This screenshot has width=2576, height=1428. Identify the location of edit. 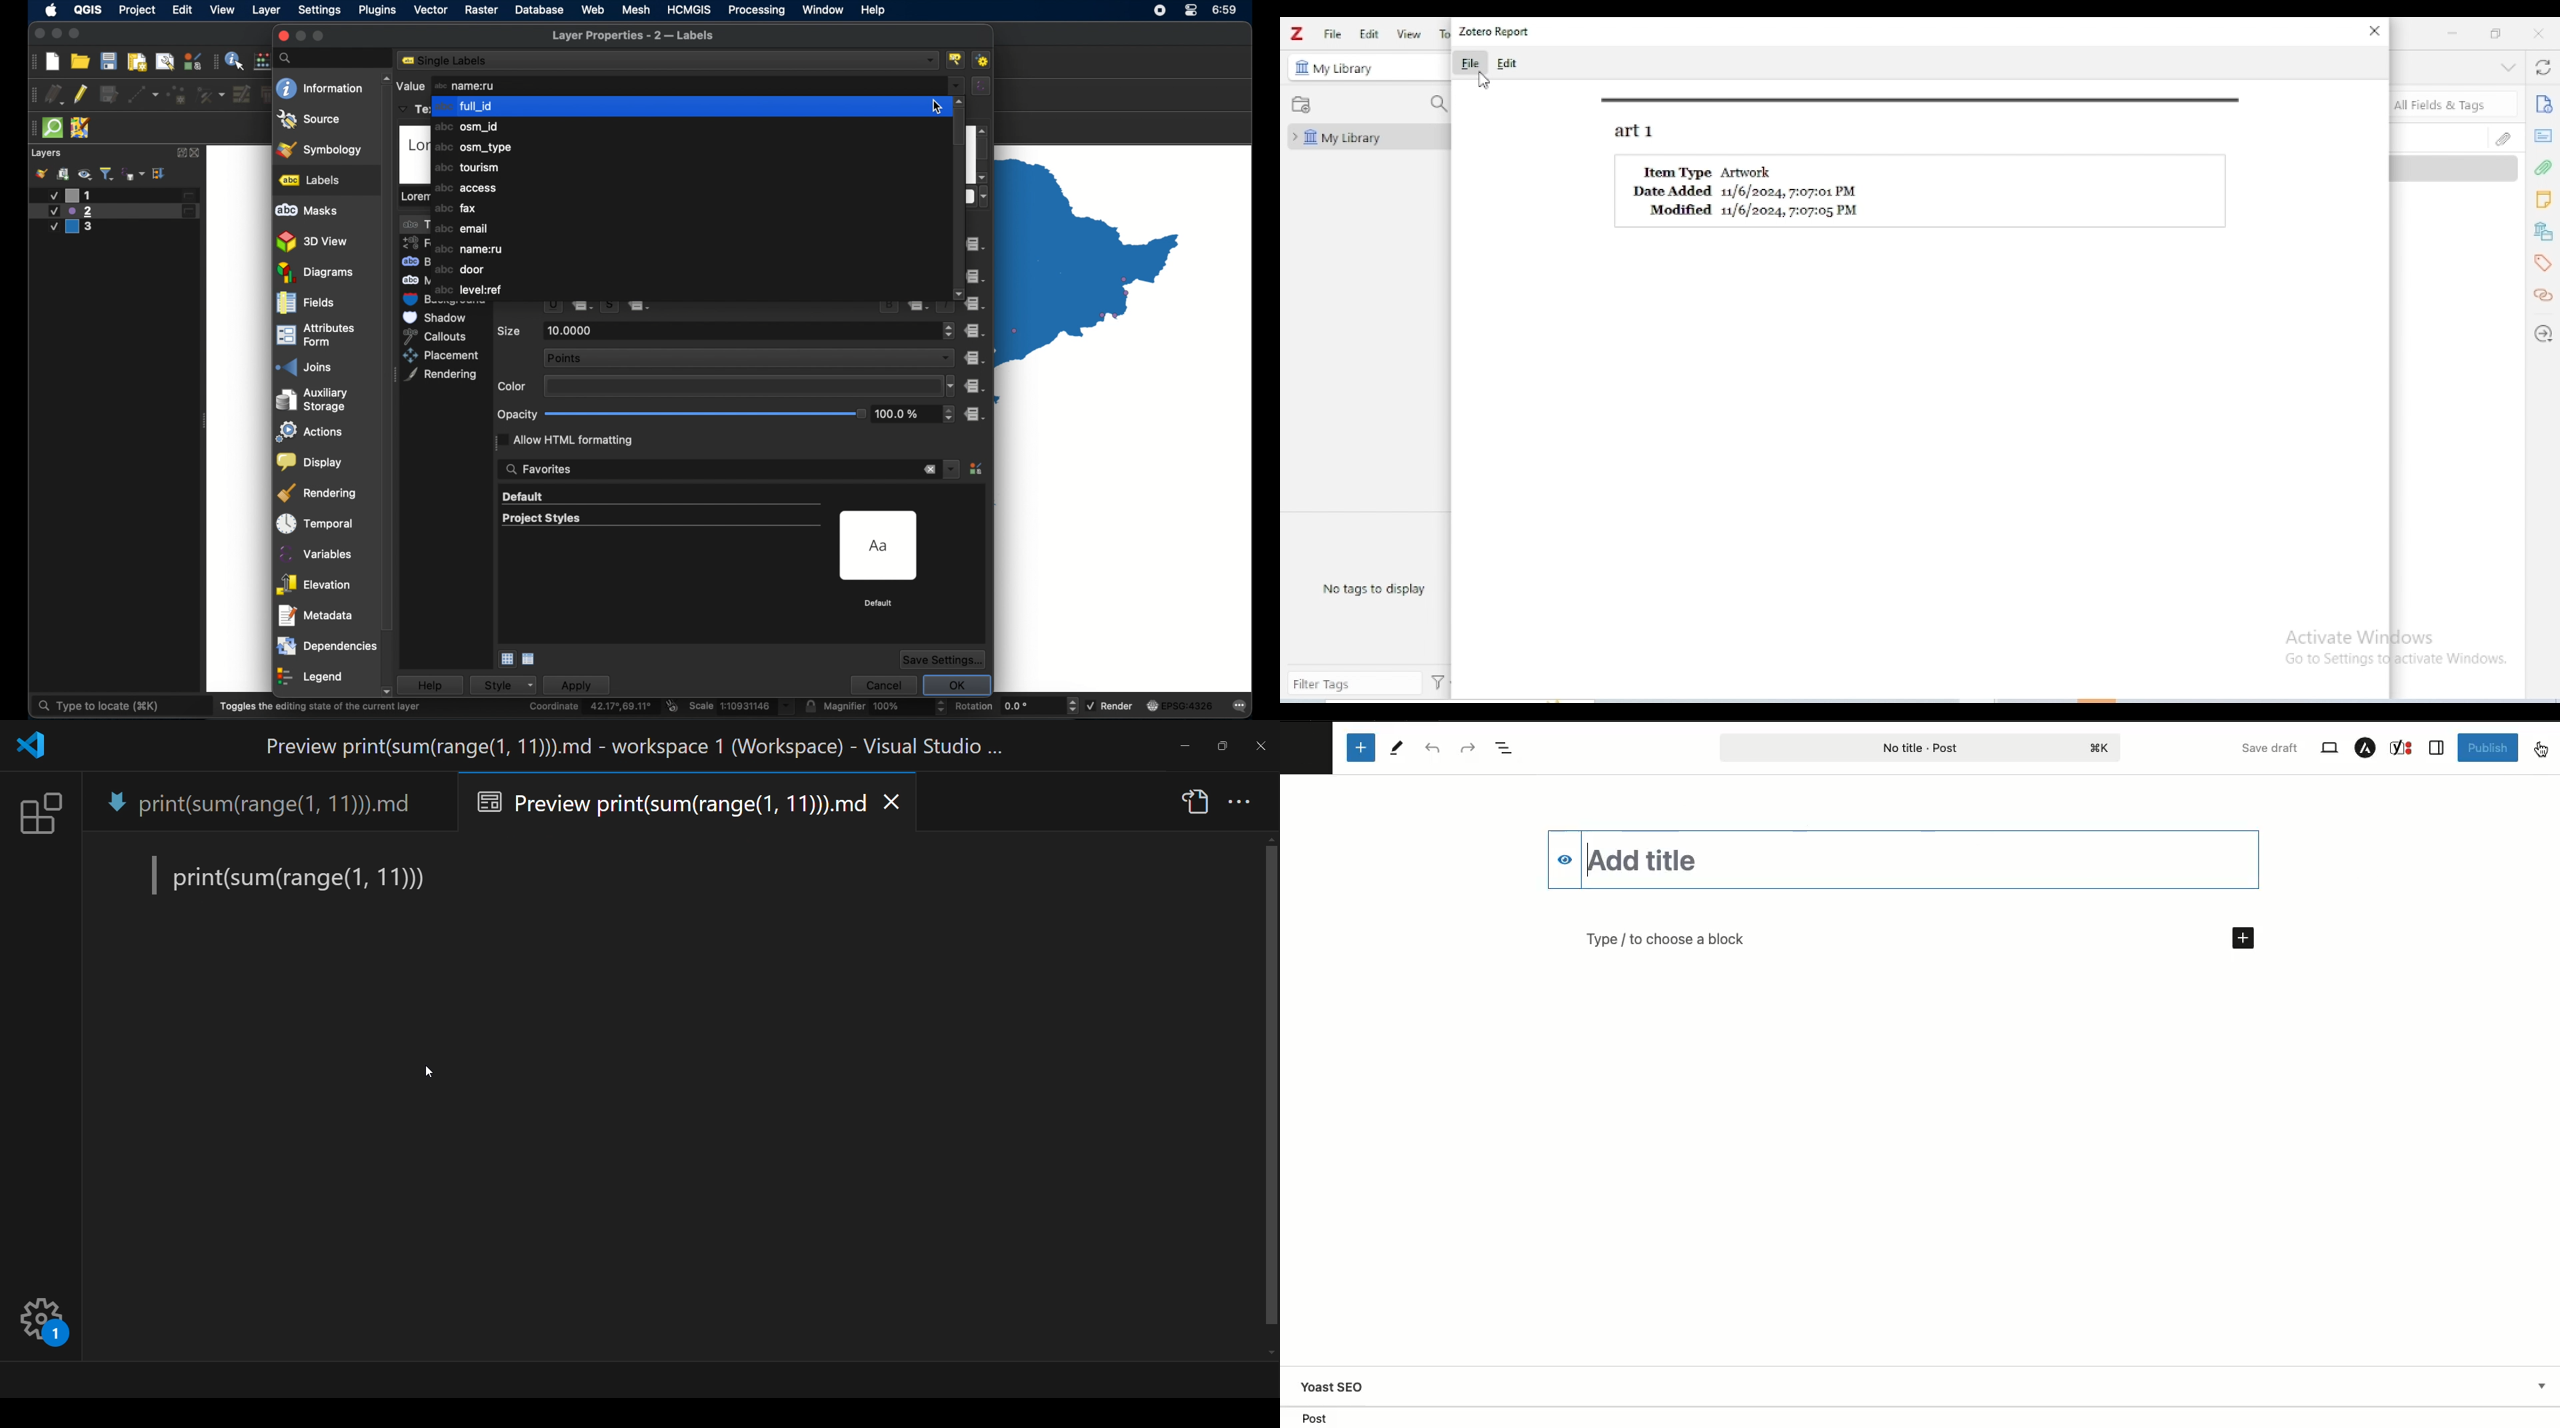
(1369, 33).